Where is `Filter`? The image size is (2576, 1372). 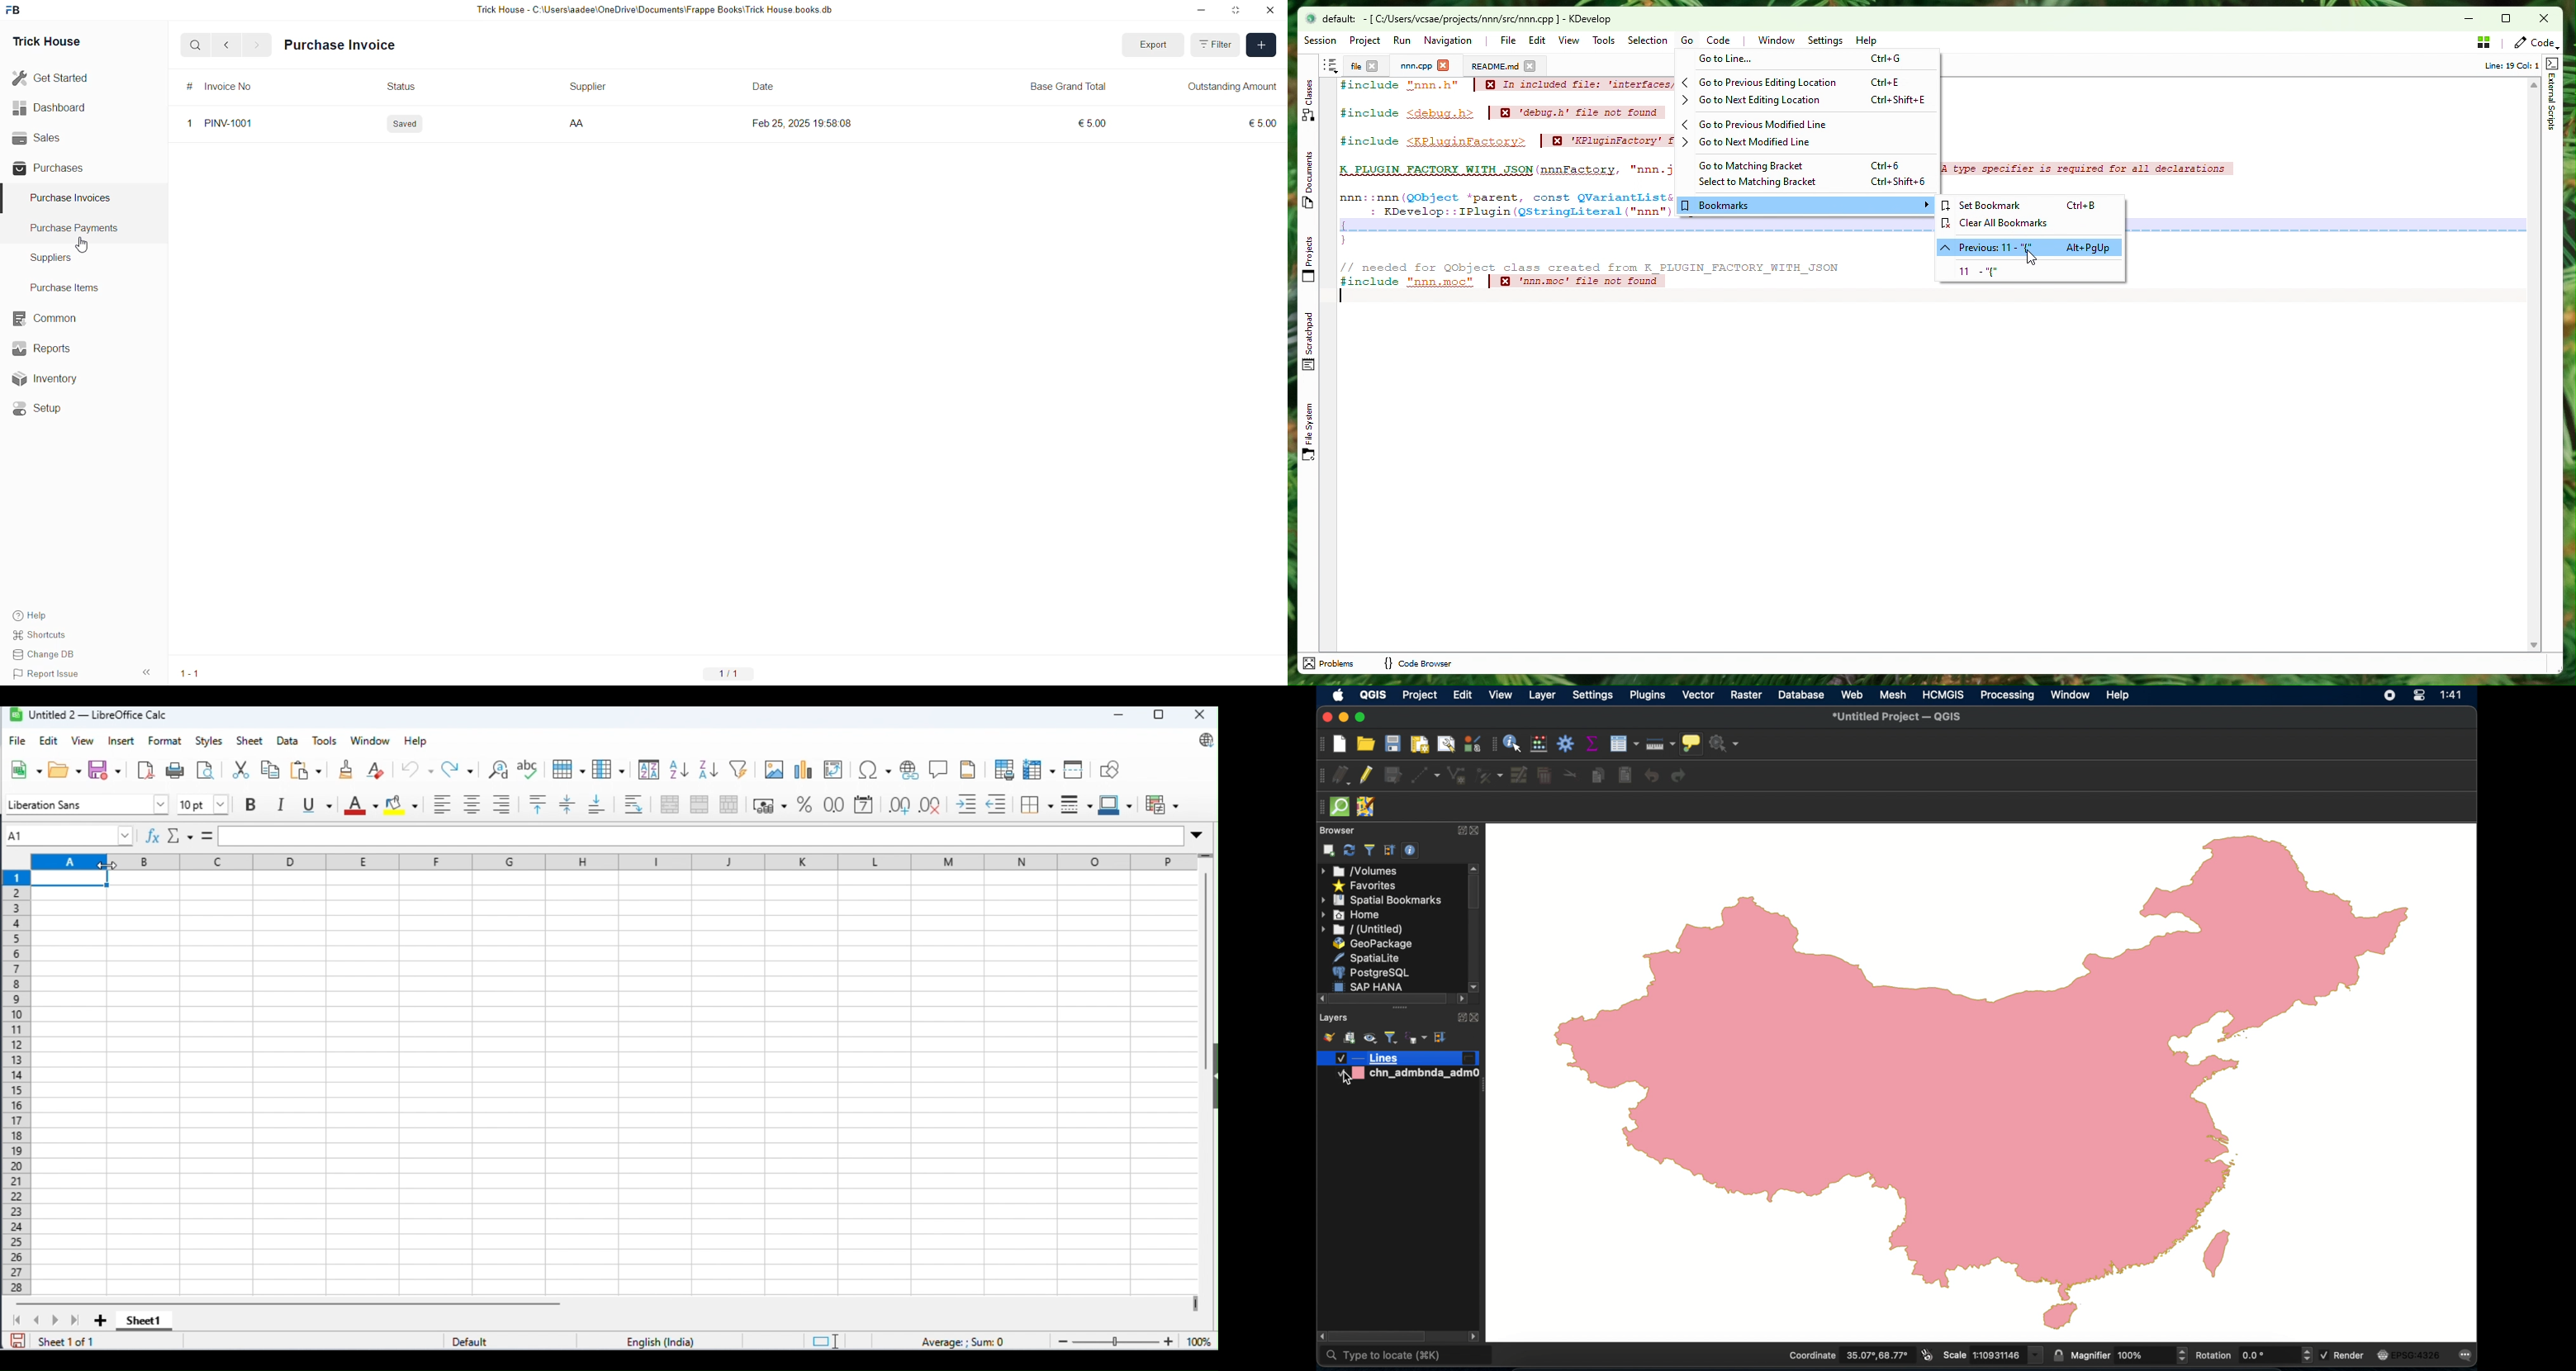
Filter is located at coordinates (1215, 44).